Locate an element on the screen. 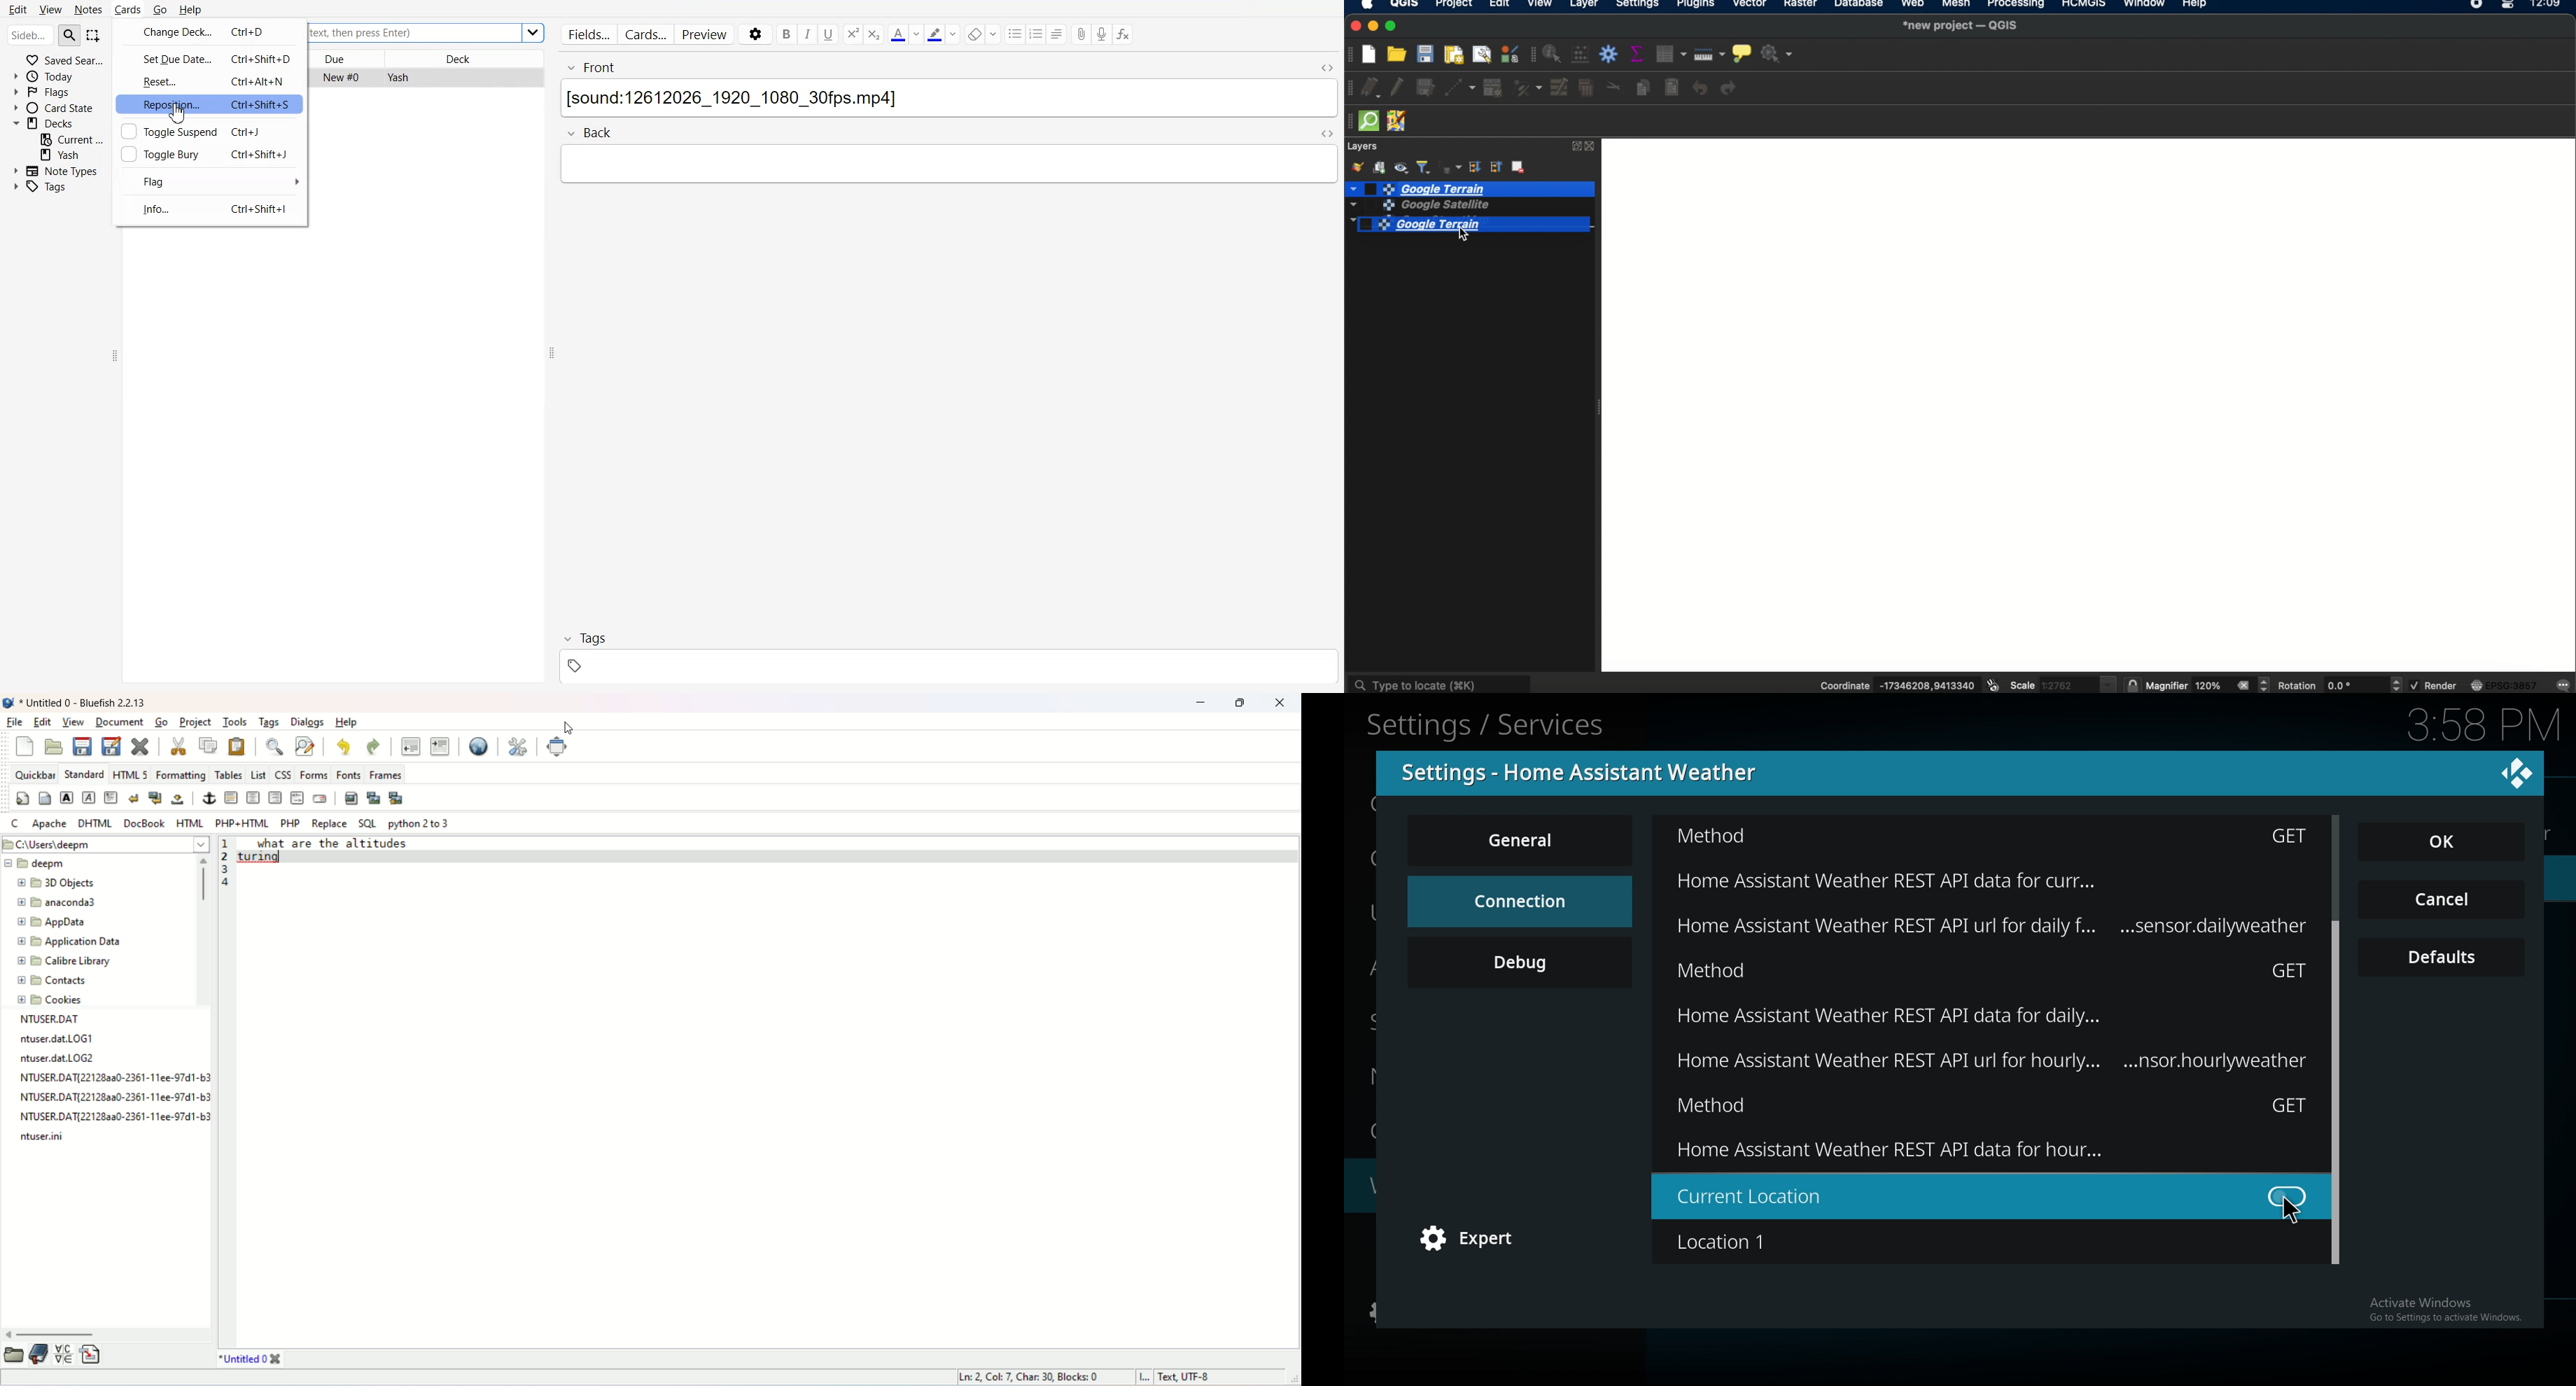 The height and width of the screenshot is (1400, 2576). tags is located at coordinates (948, 668).